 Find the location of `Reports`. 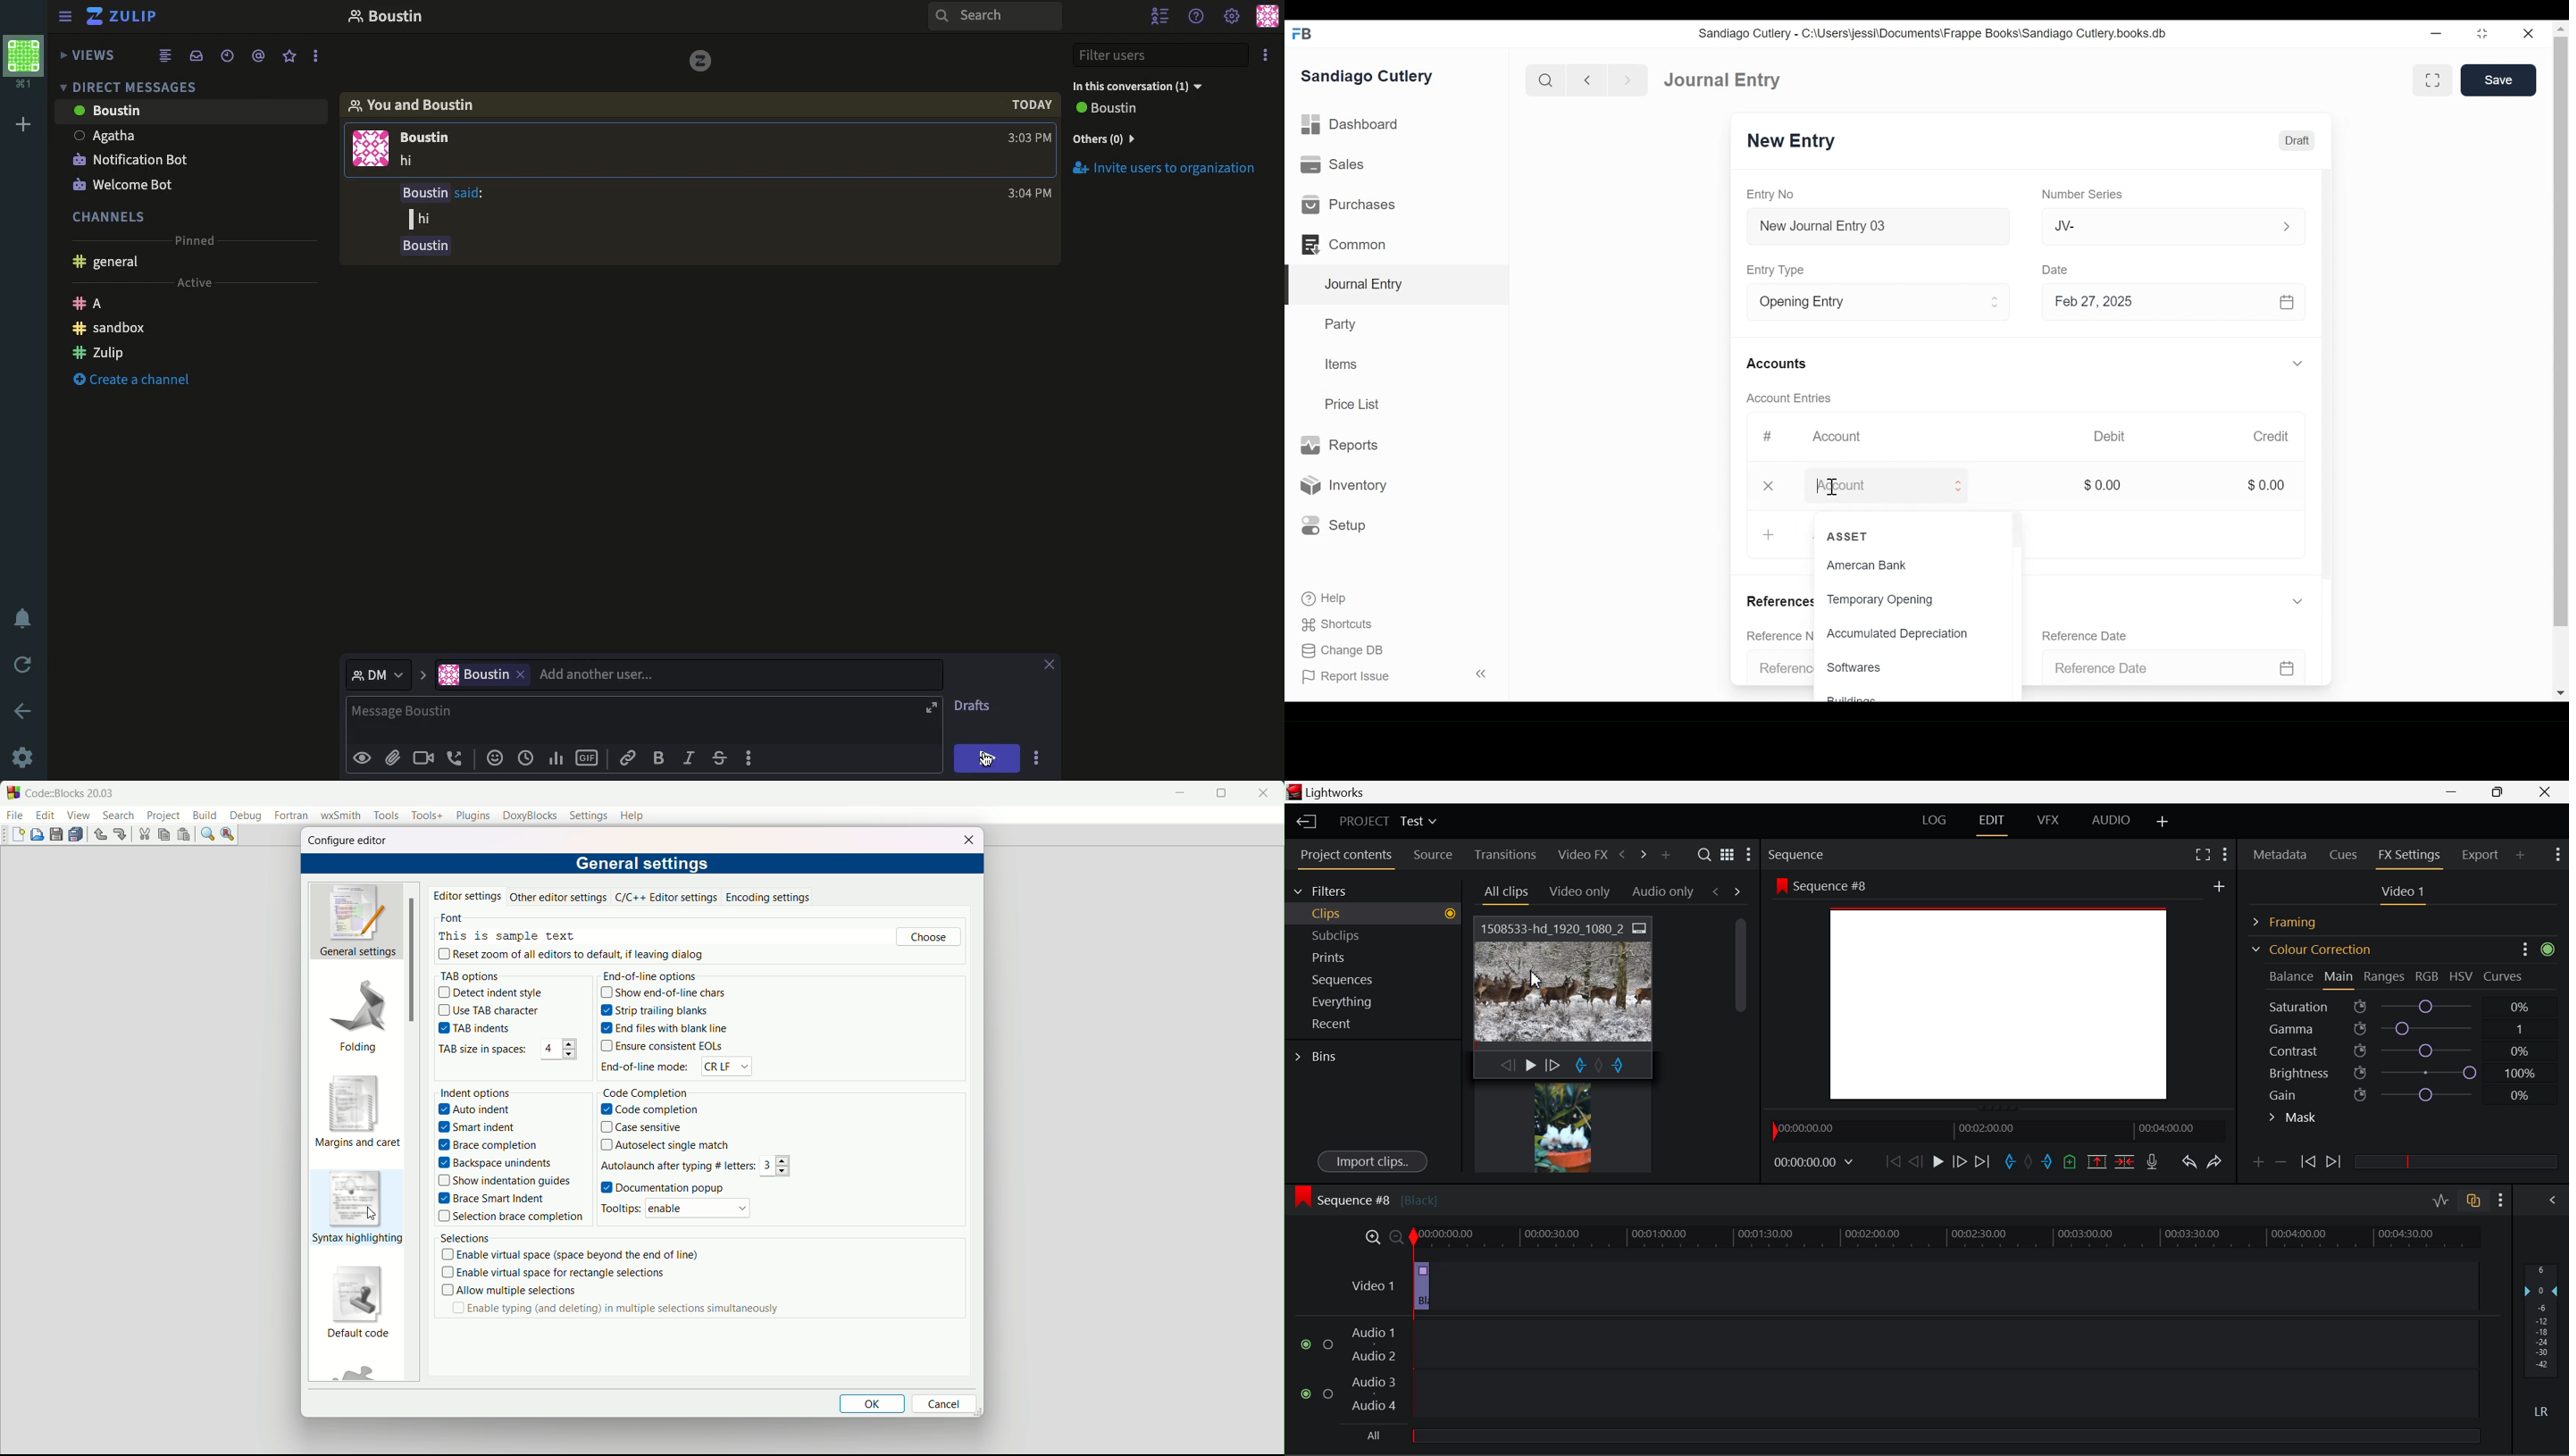

Reports is located at coordinates (1343, 446).